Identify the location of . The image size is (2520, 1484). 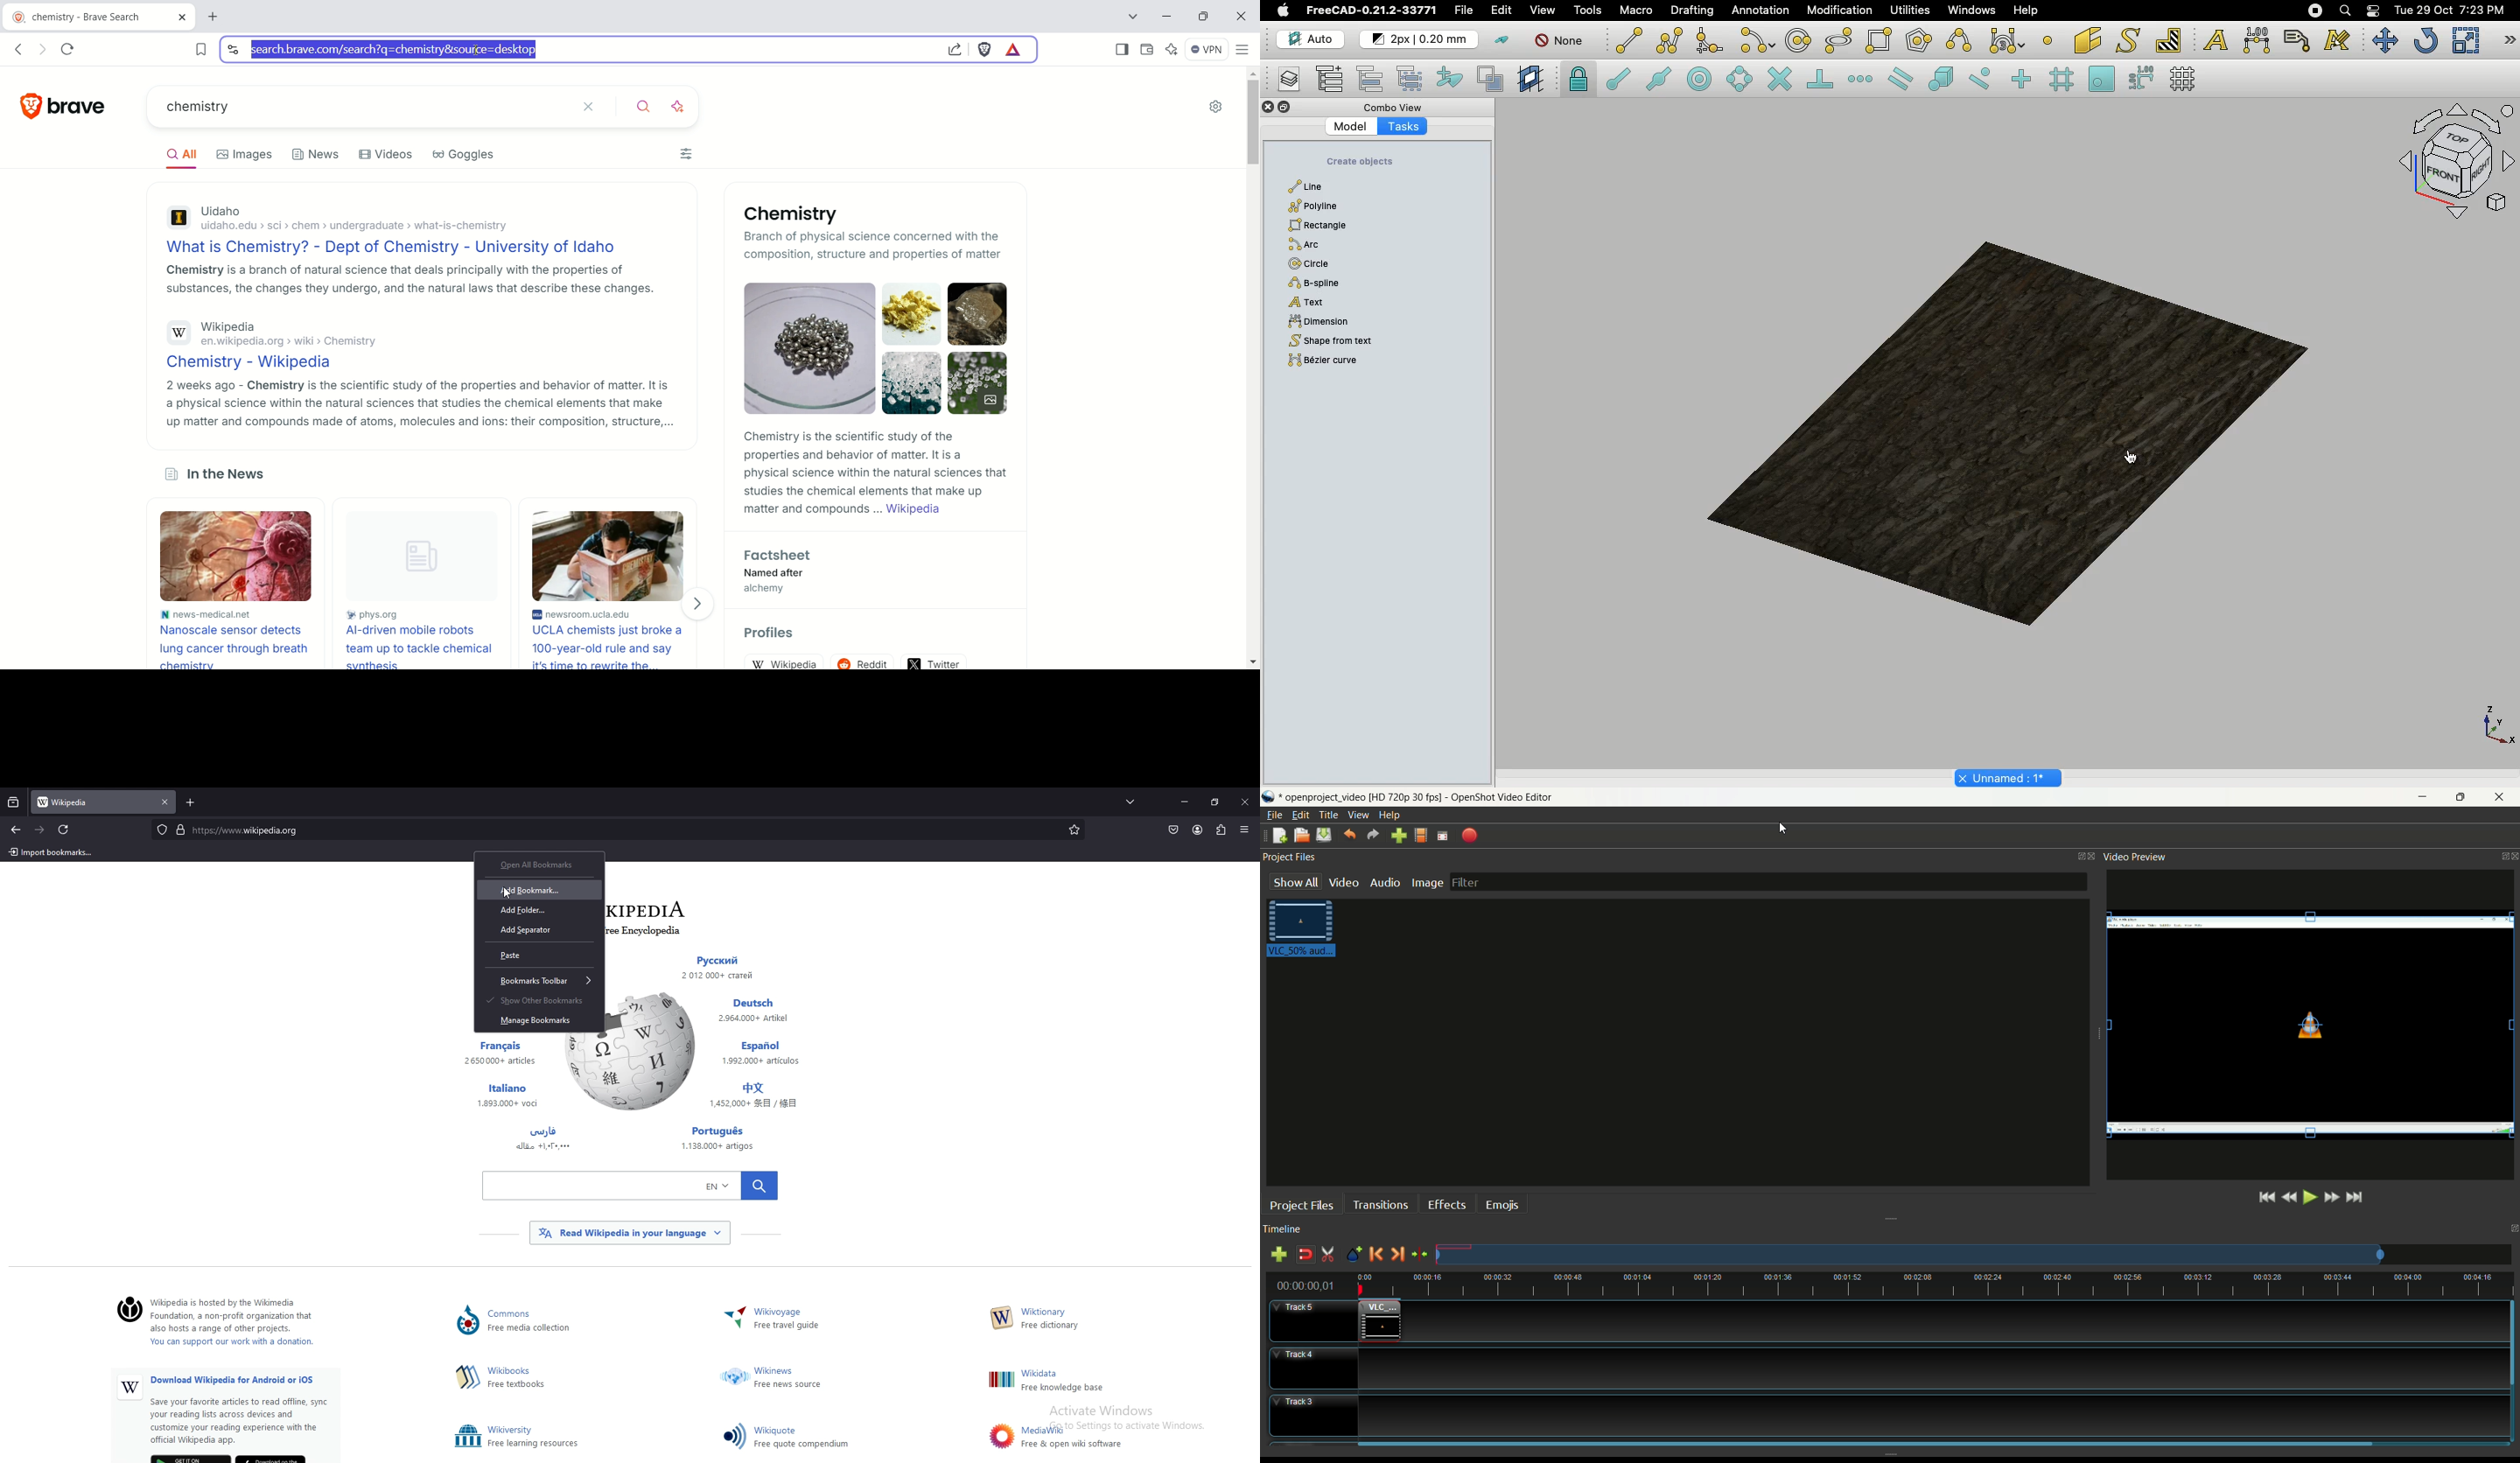
(250, 1412).